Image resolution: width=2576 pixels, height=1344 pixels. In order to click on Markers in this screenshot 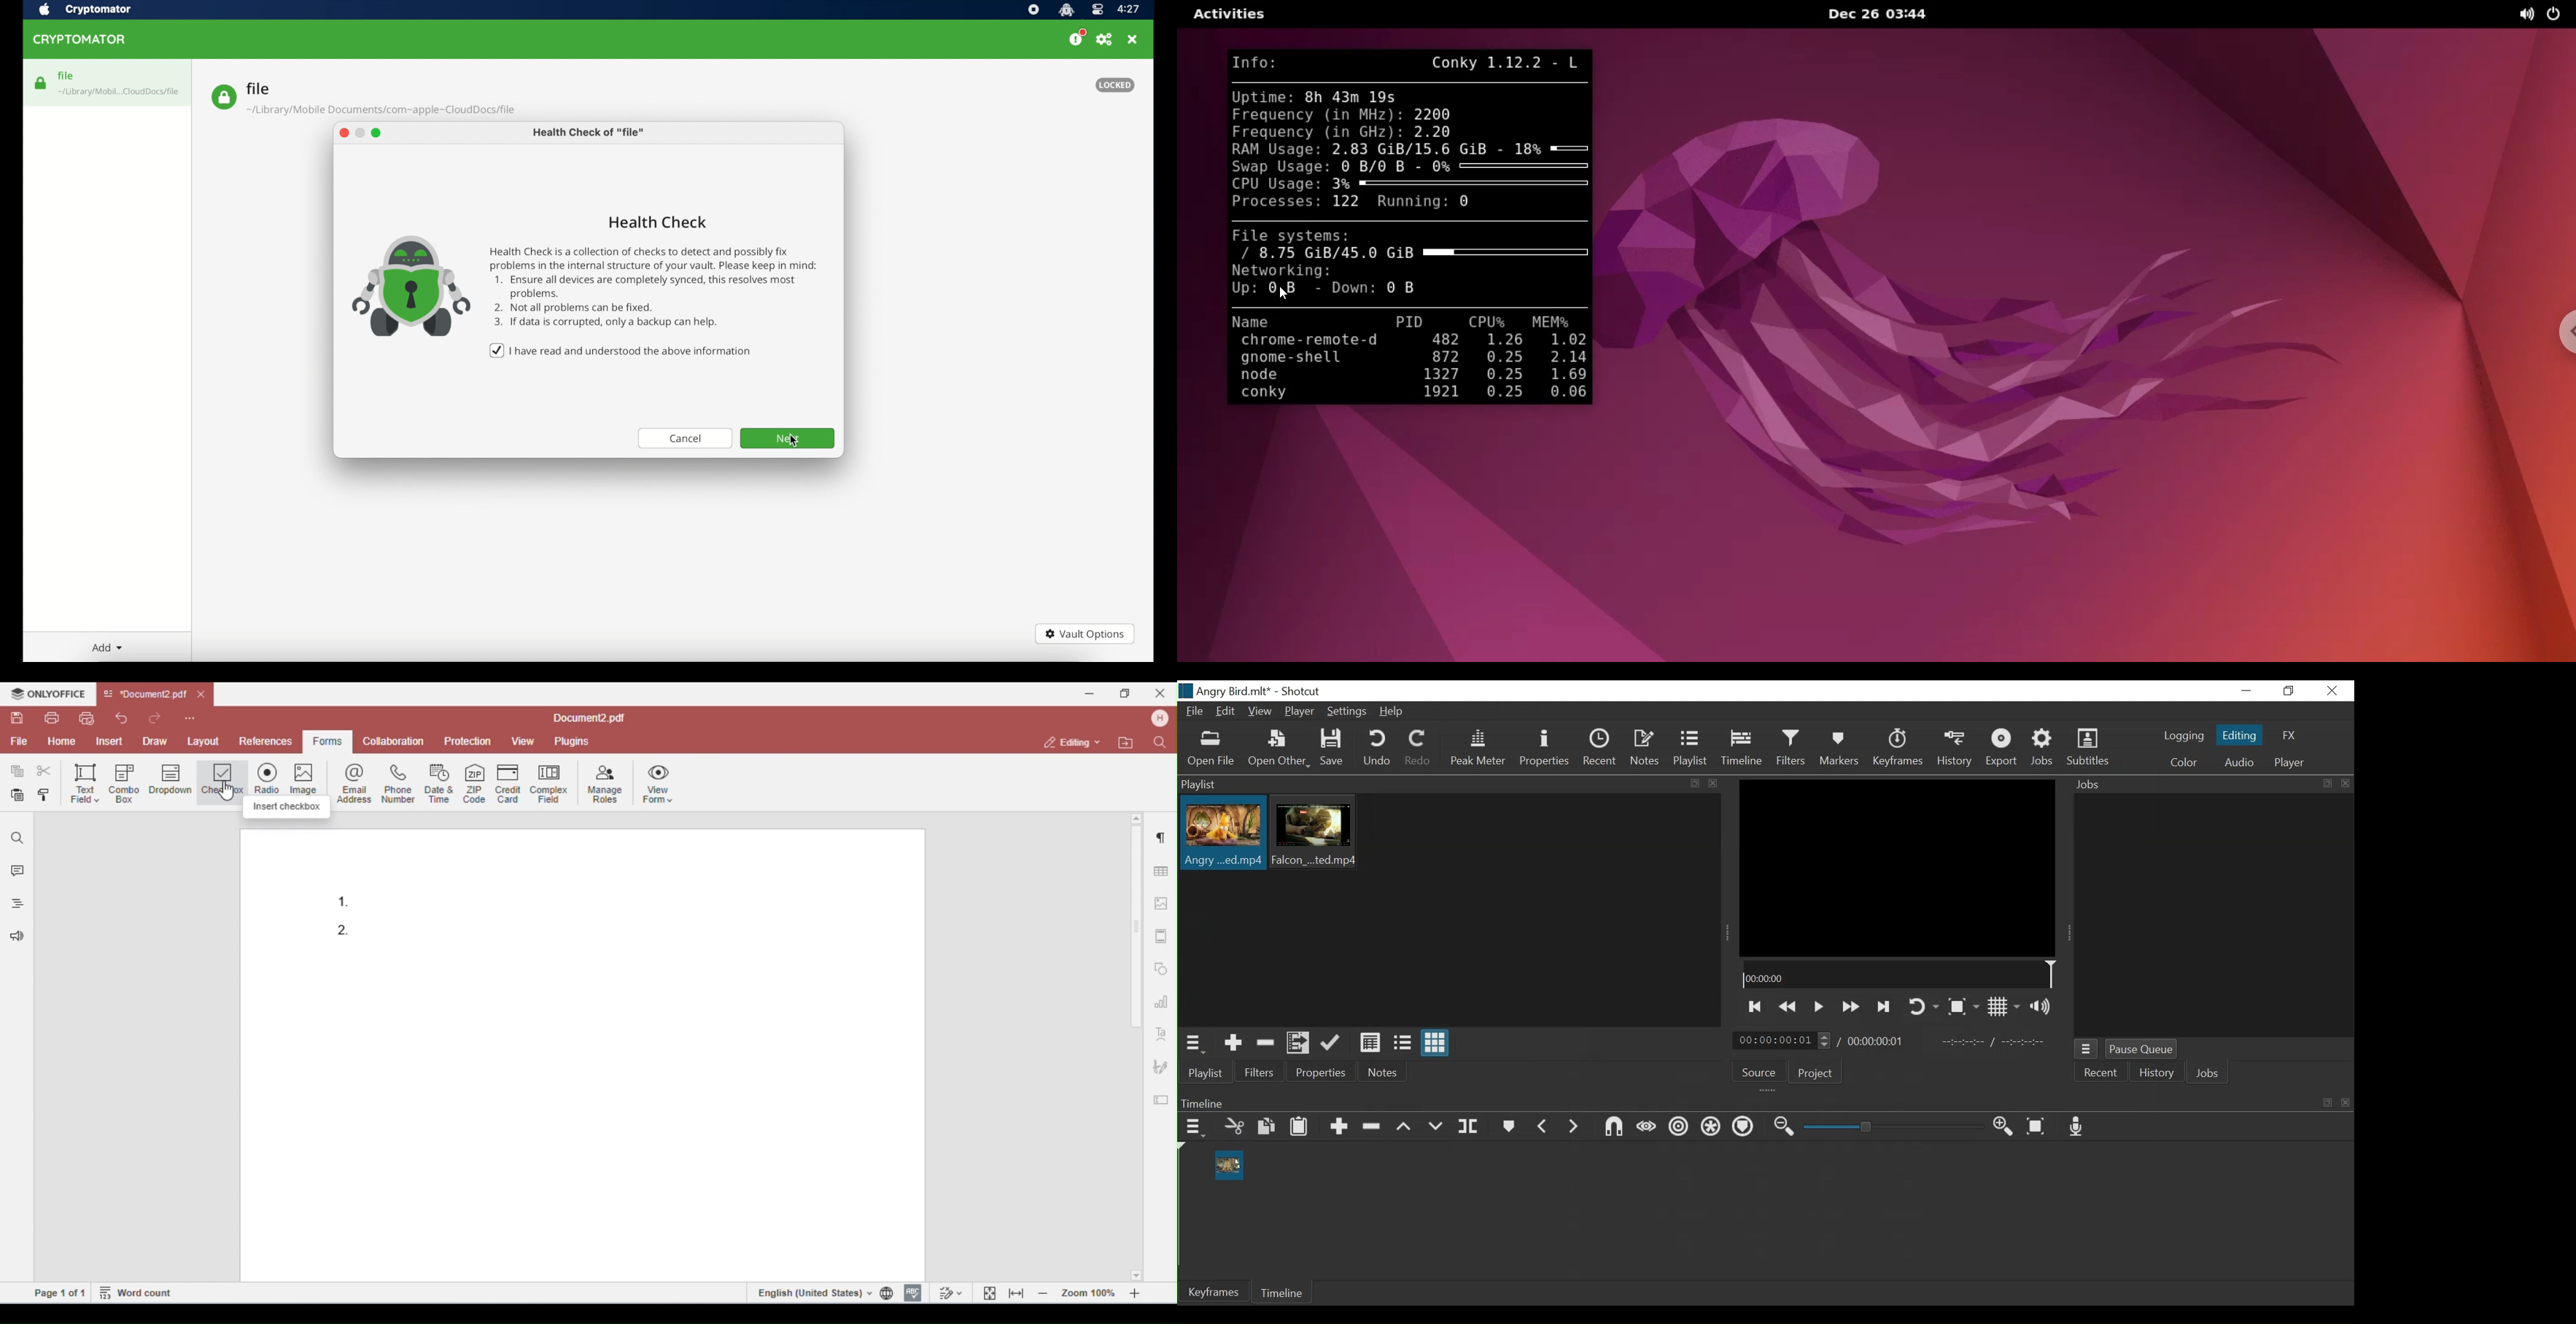, I will do `click(1509, 1127)`.